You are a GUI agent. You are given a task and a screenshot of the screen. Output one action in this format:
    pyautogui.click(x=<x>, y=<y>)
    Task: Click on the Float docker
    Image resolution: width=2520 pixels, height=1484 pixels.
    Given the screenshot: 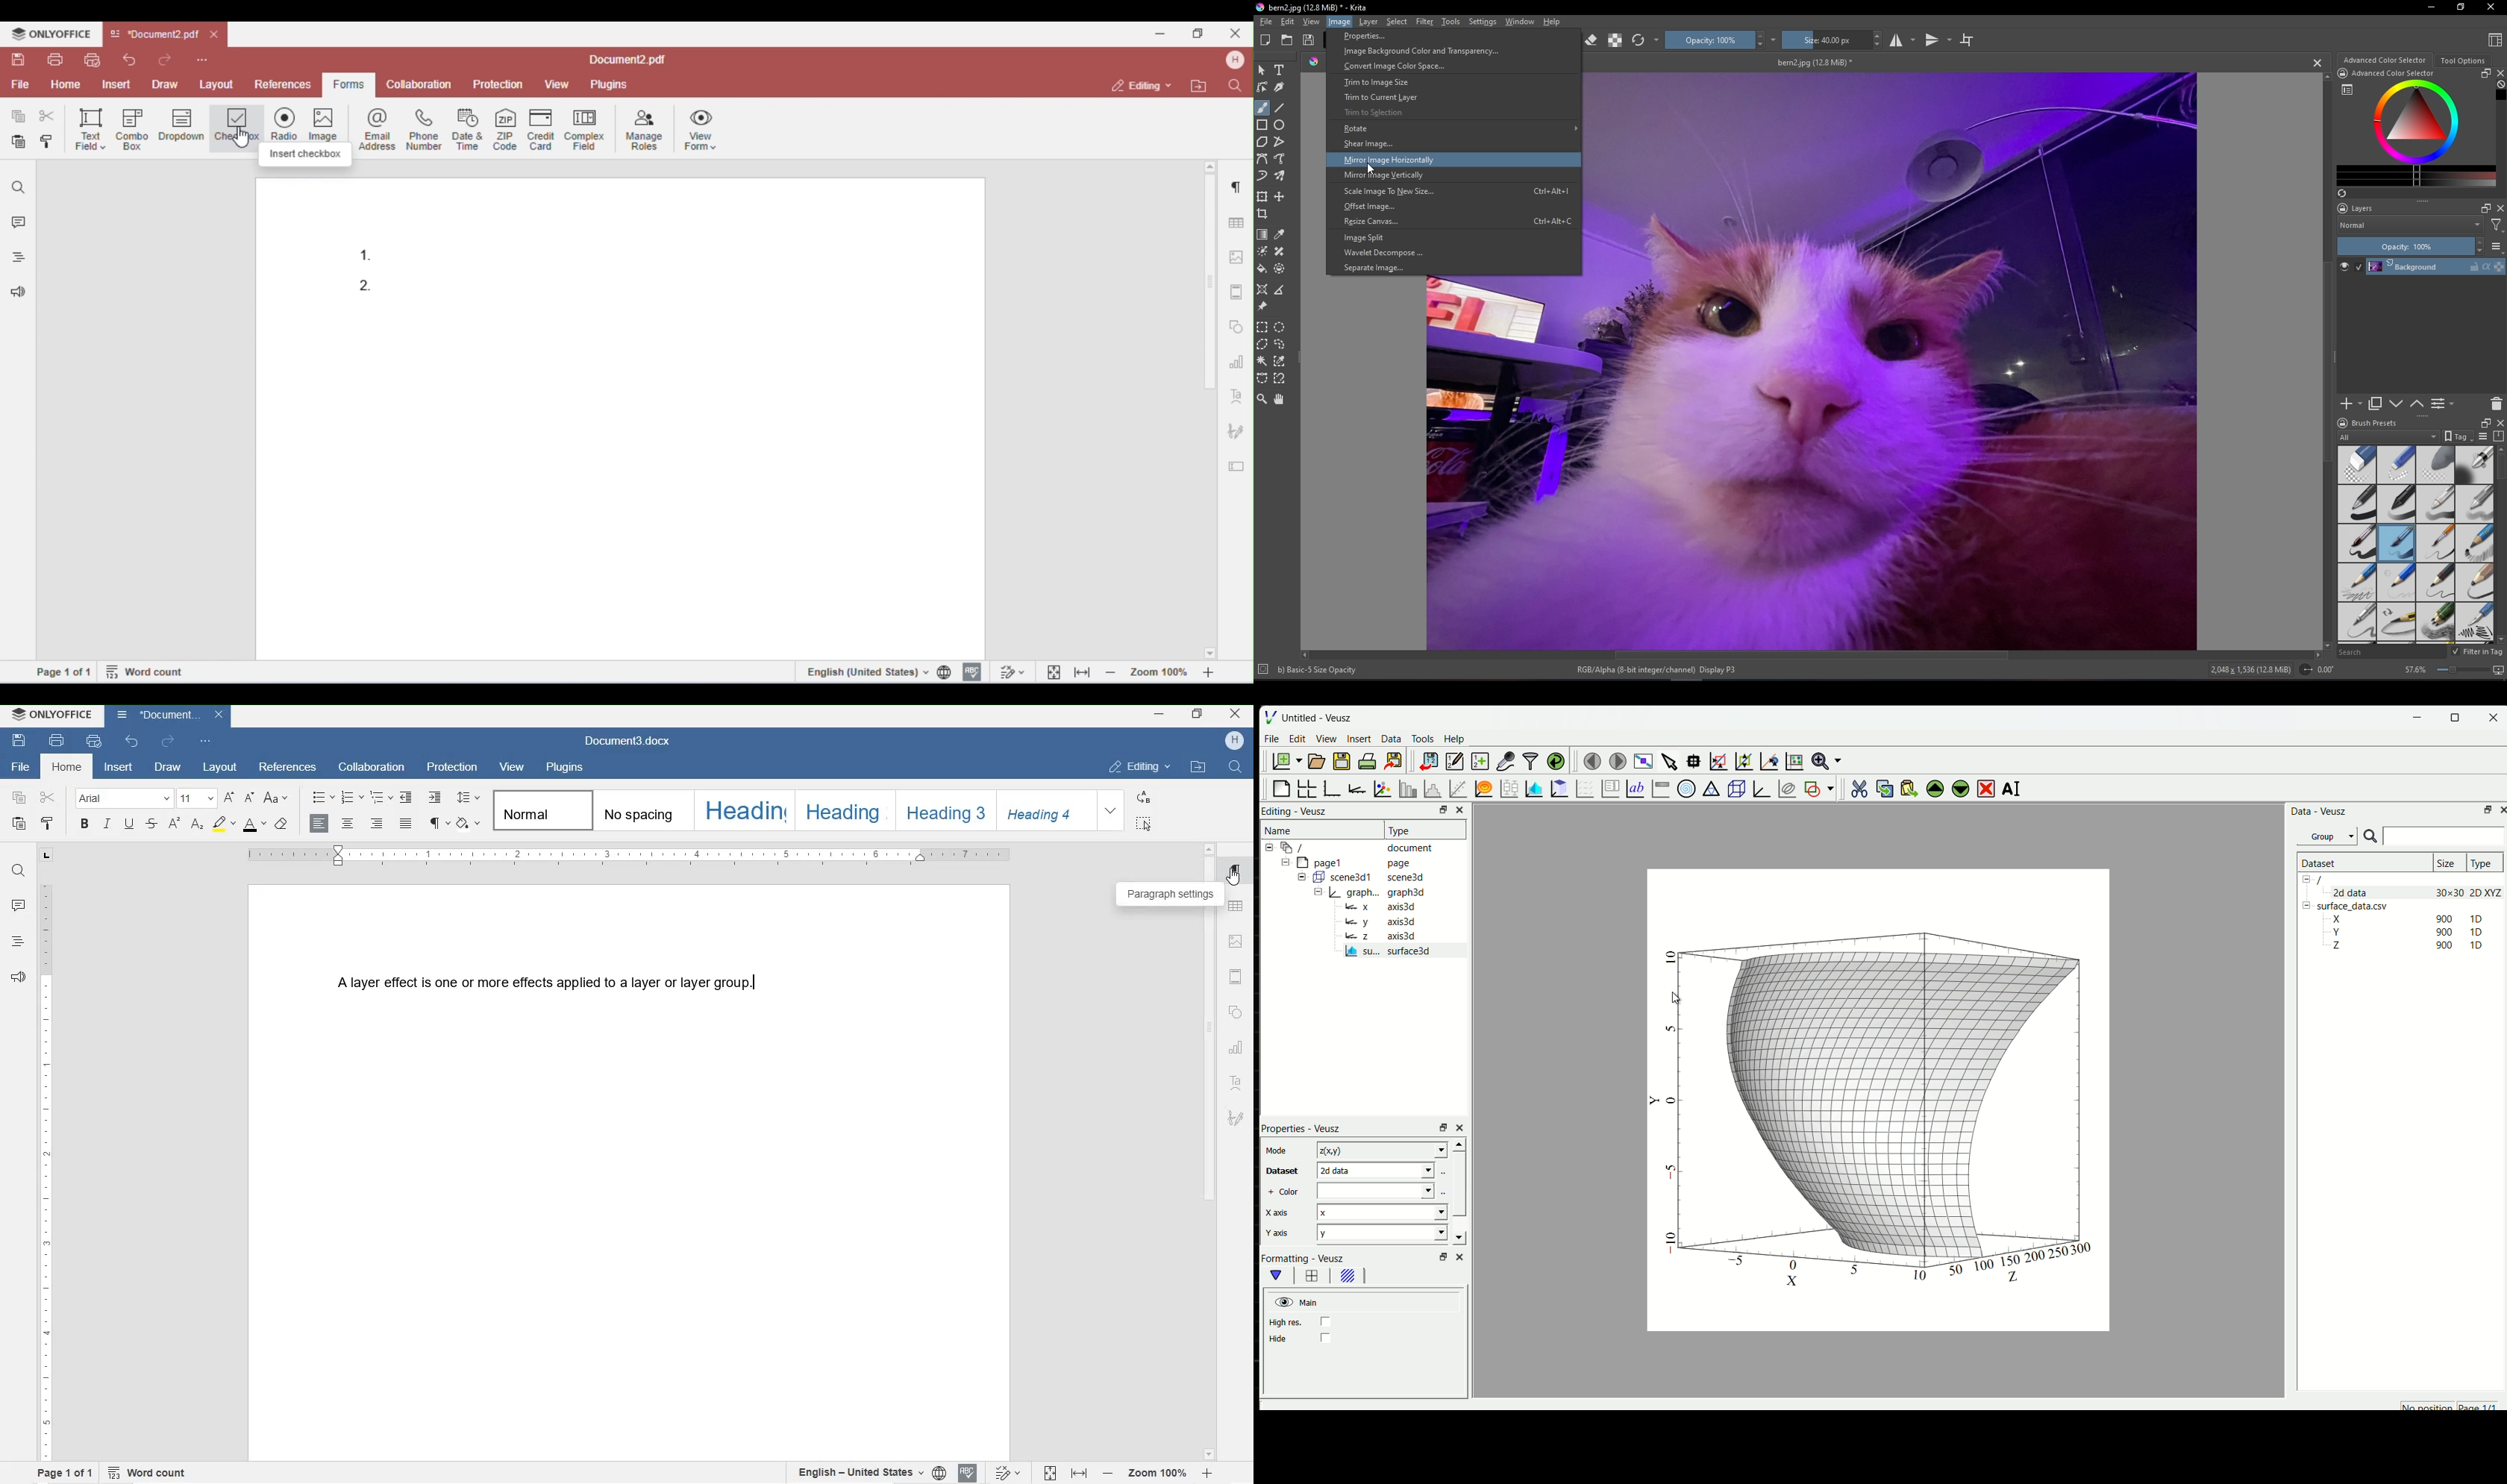 What is the action you would take?
    pyautogui.click(x=2485, y=208)
    